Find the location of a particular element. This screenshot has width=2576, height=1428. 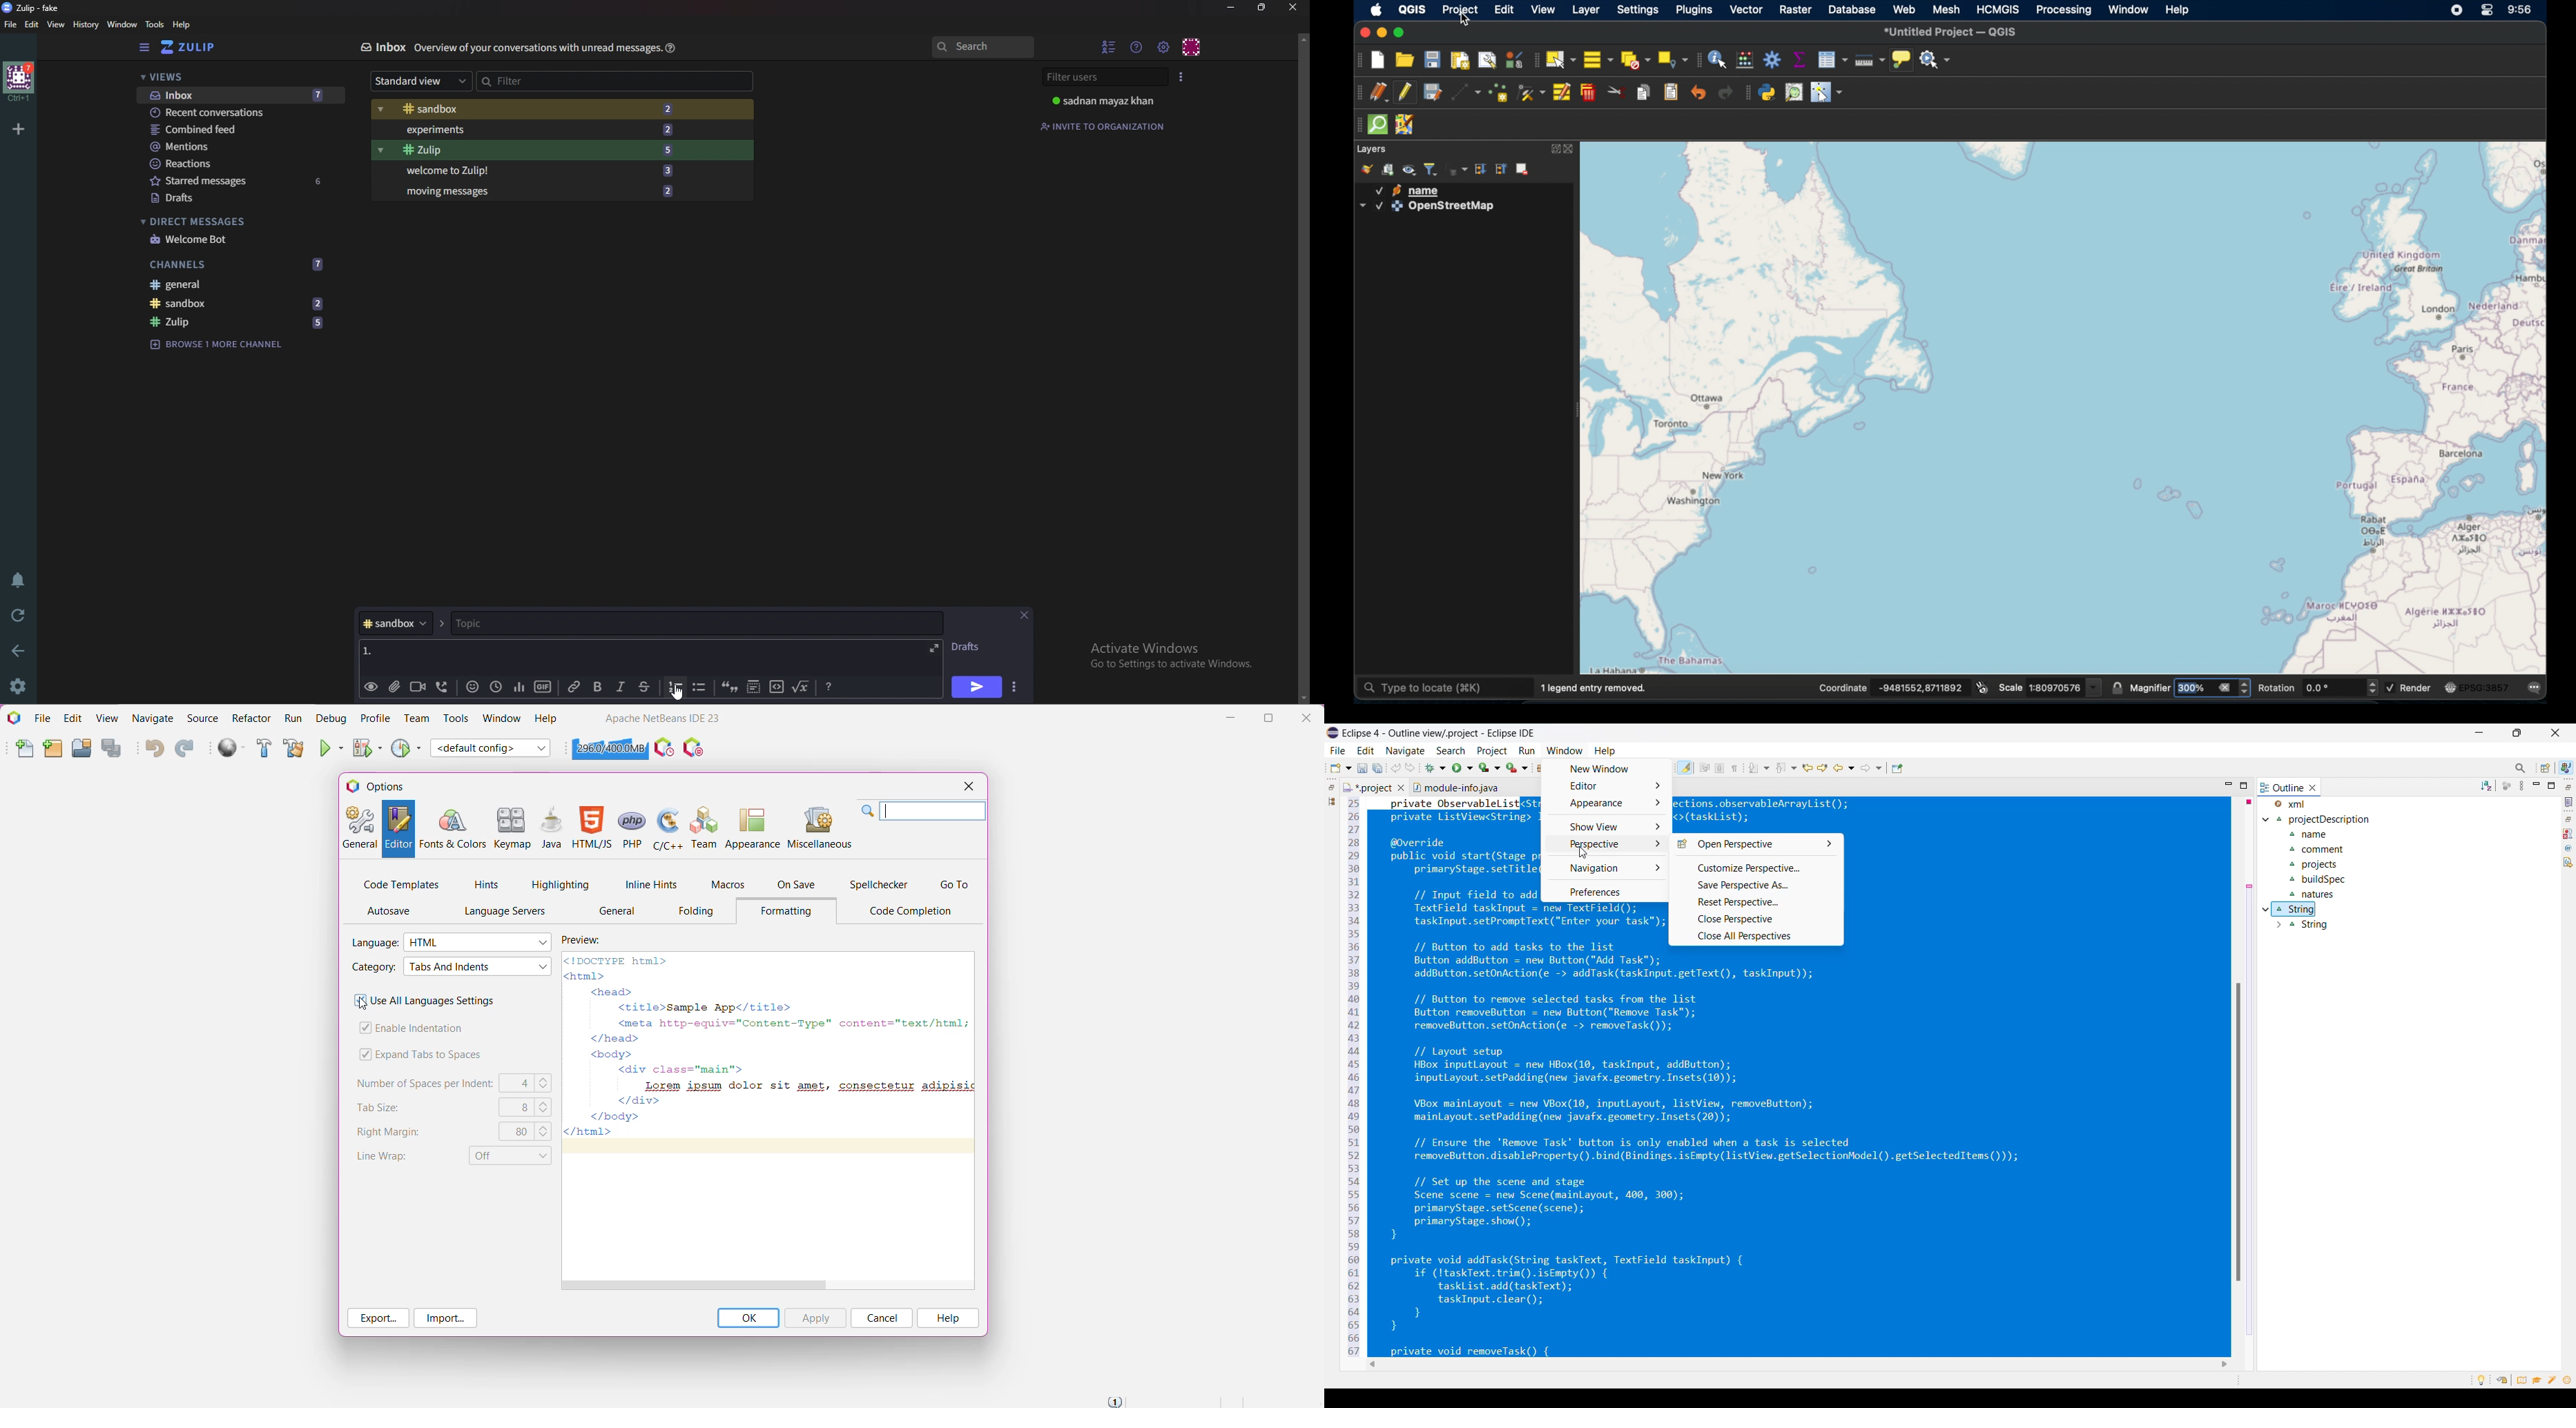

number list is located at coordinates (676, 686).